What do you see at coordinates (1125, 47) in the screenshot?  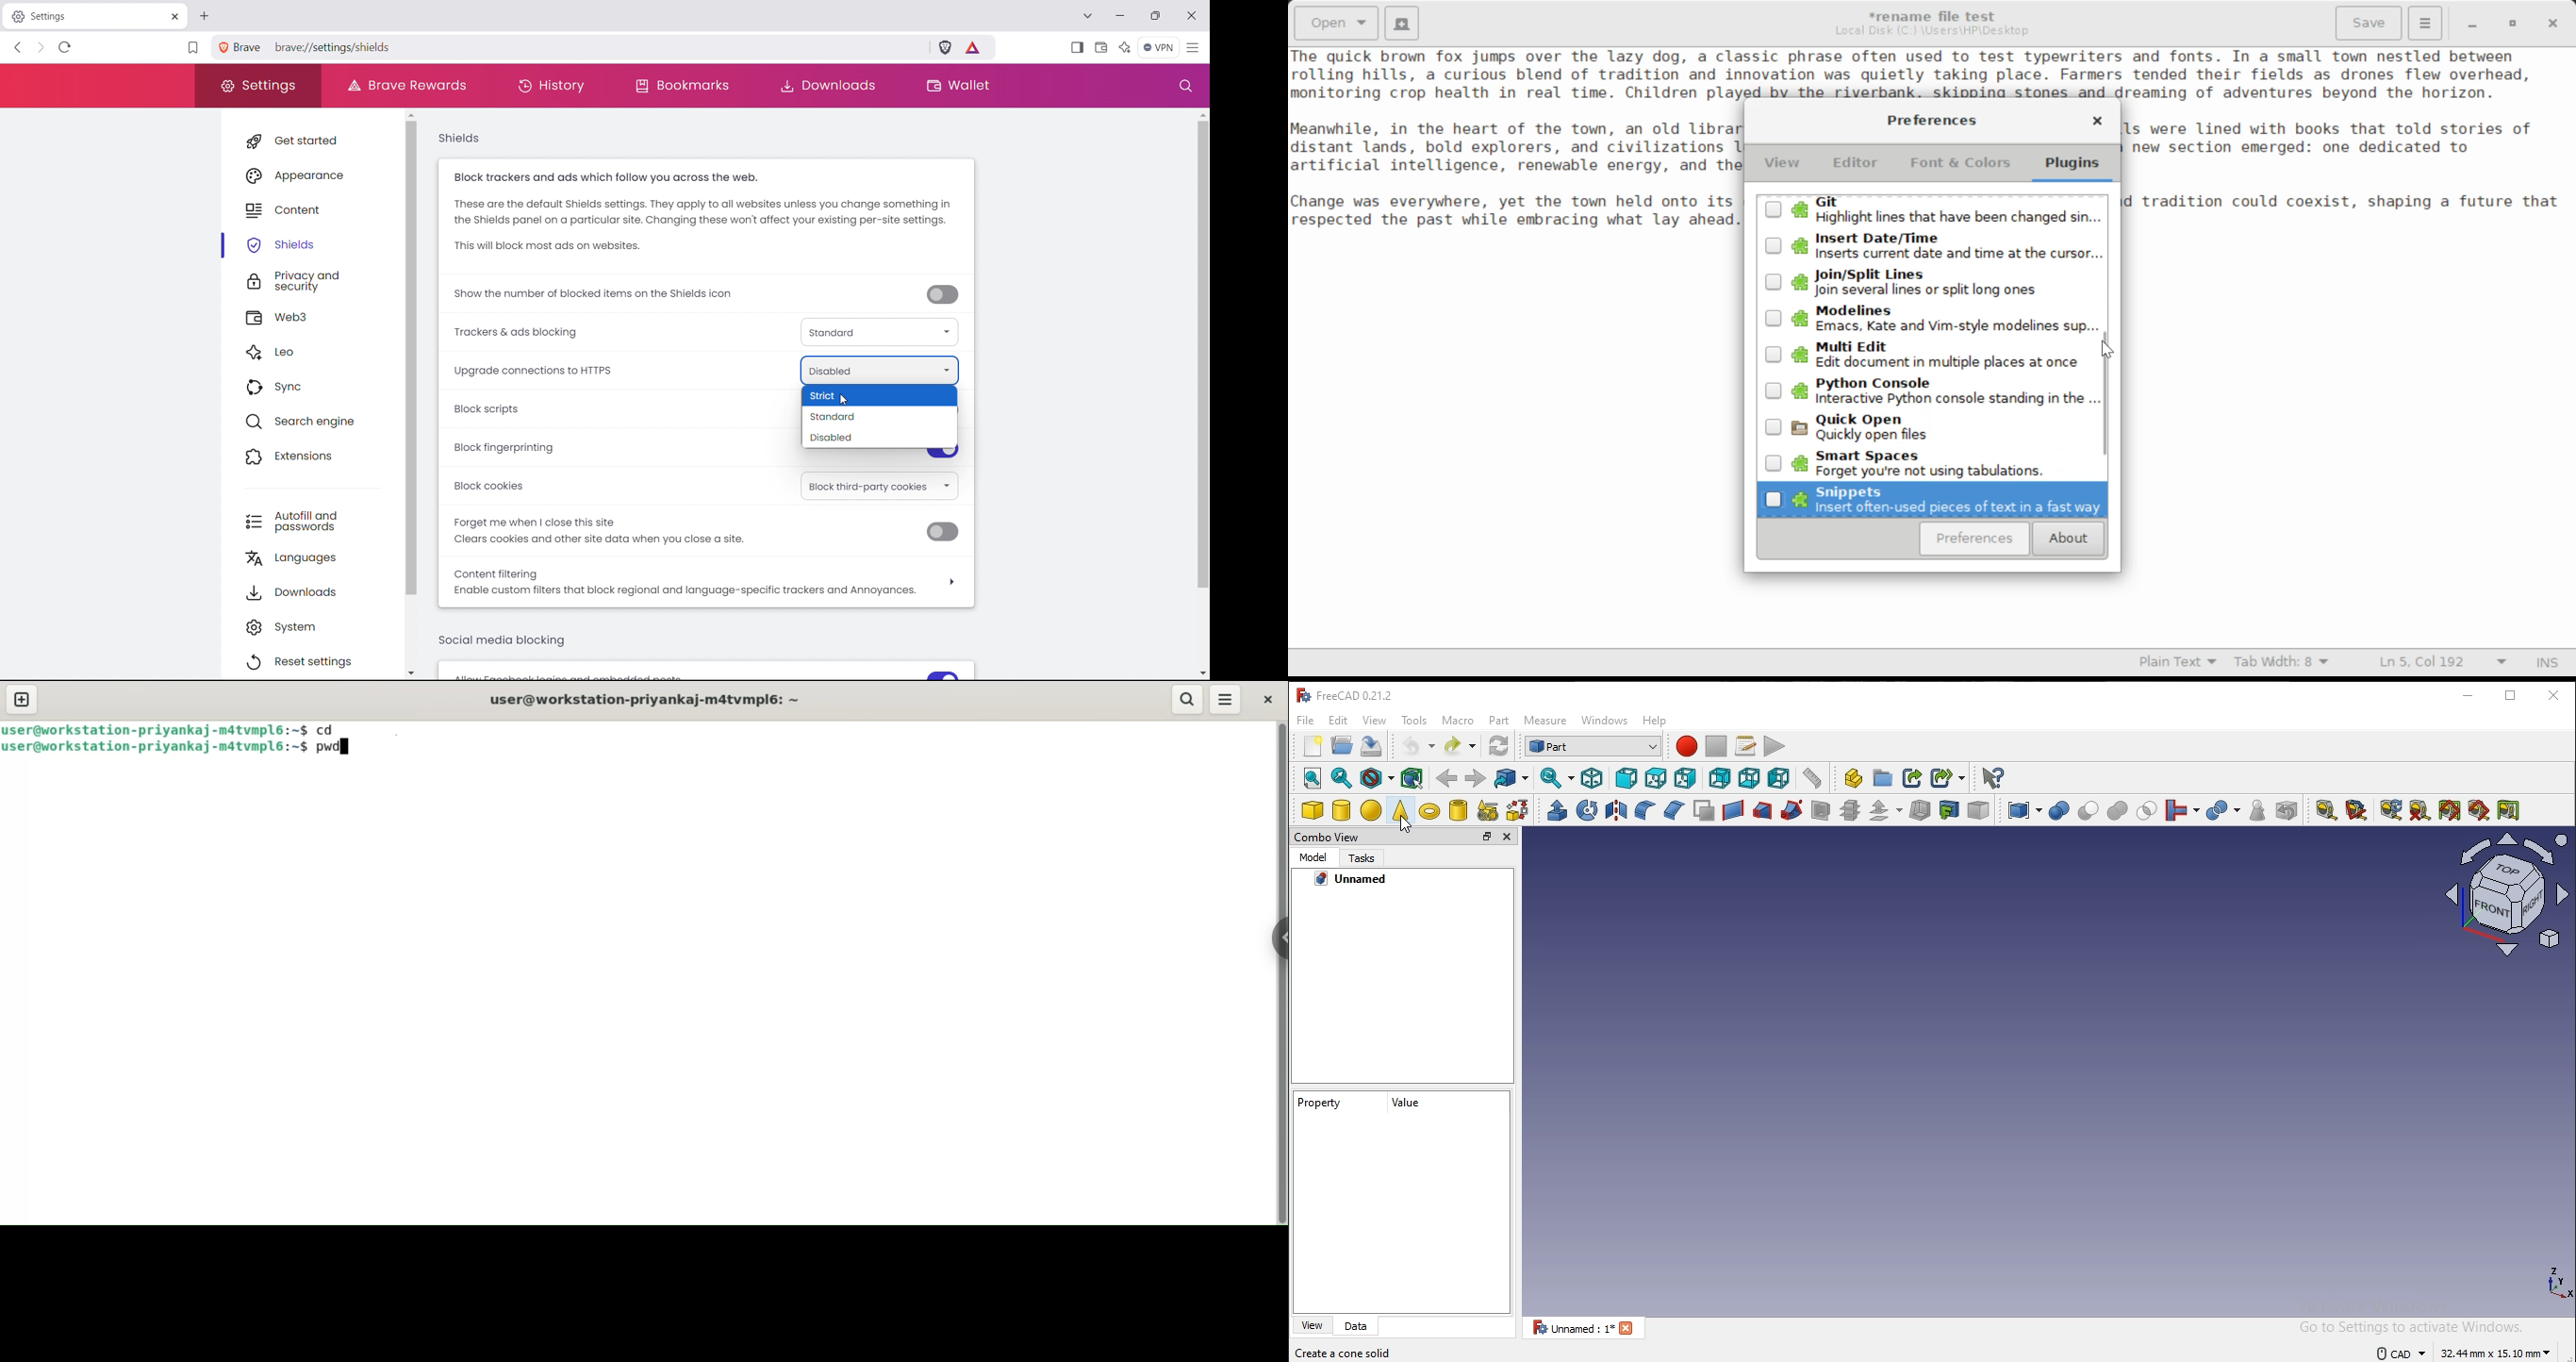 I see `leo AI` at bounding box center [1125, 47].